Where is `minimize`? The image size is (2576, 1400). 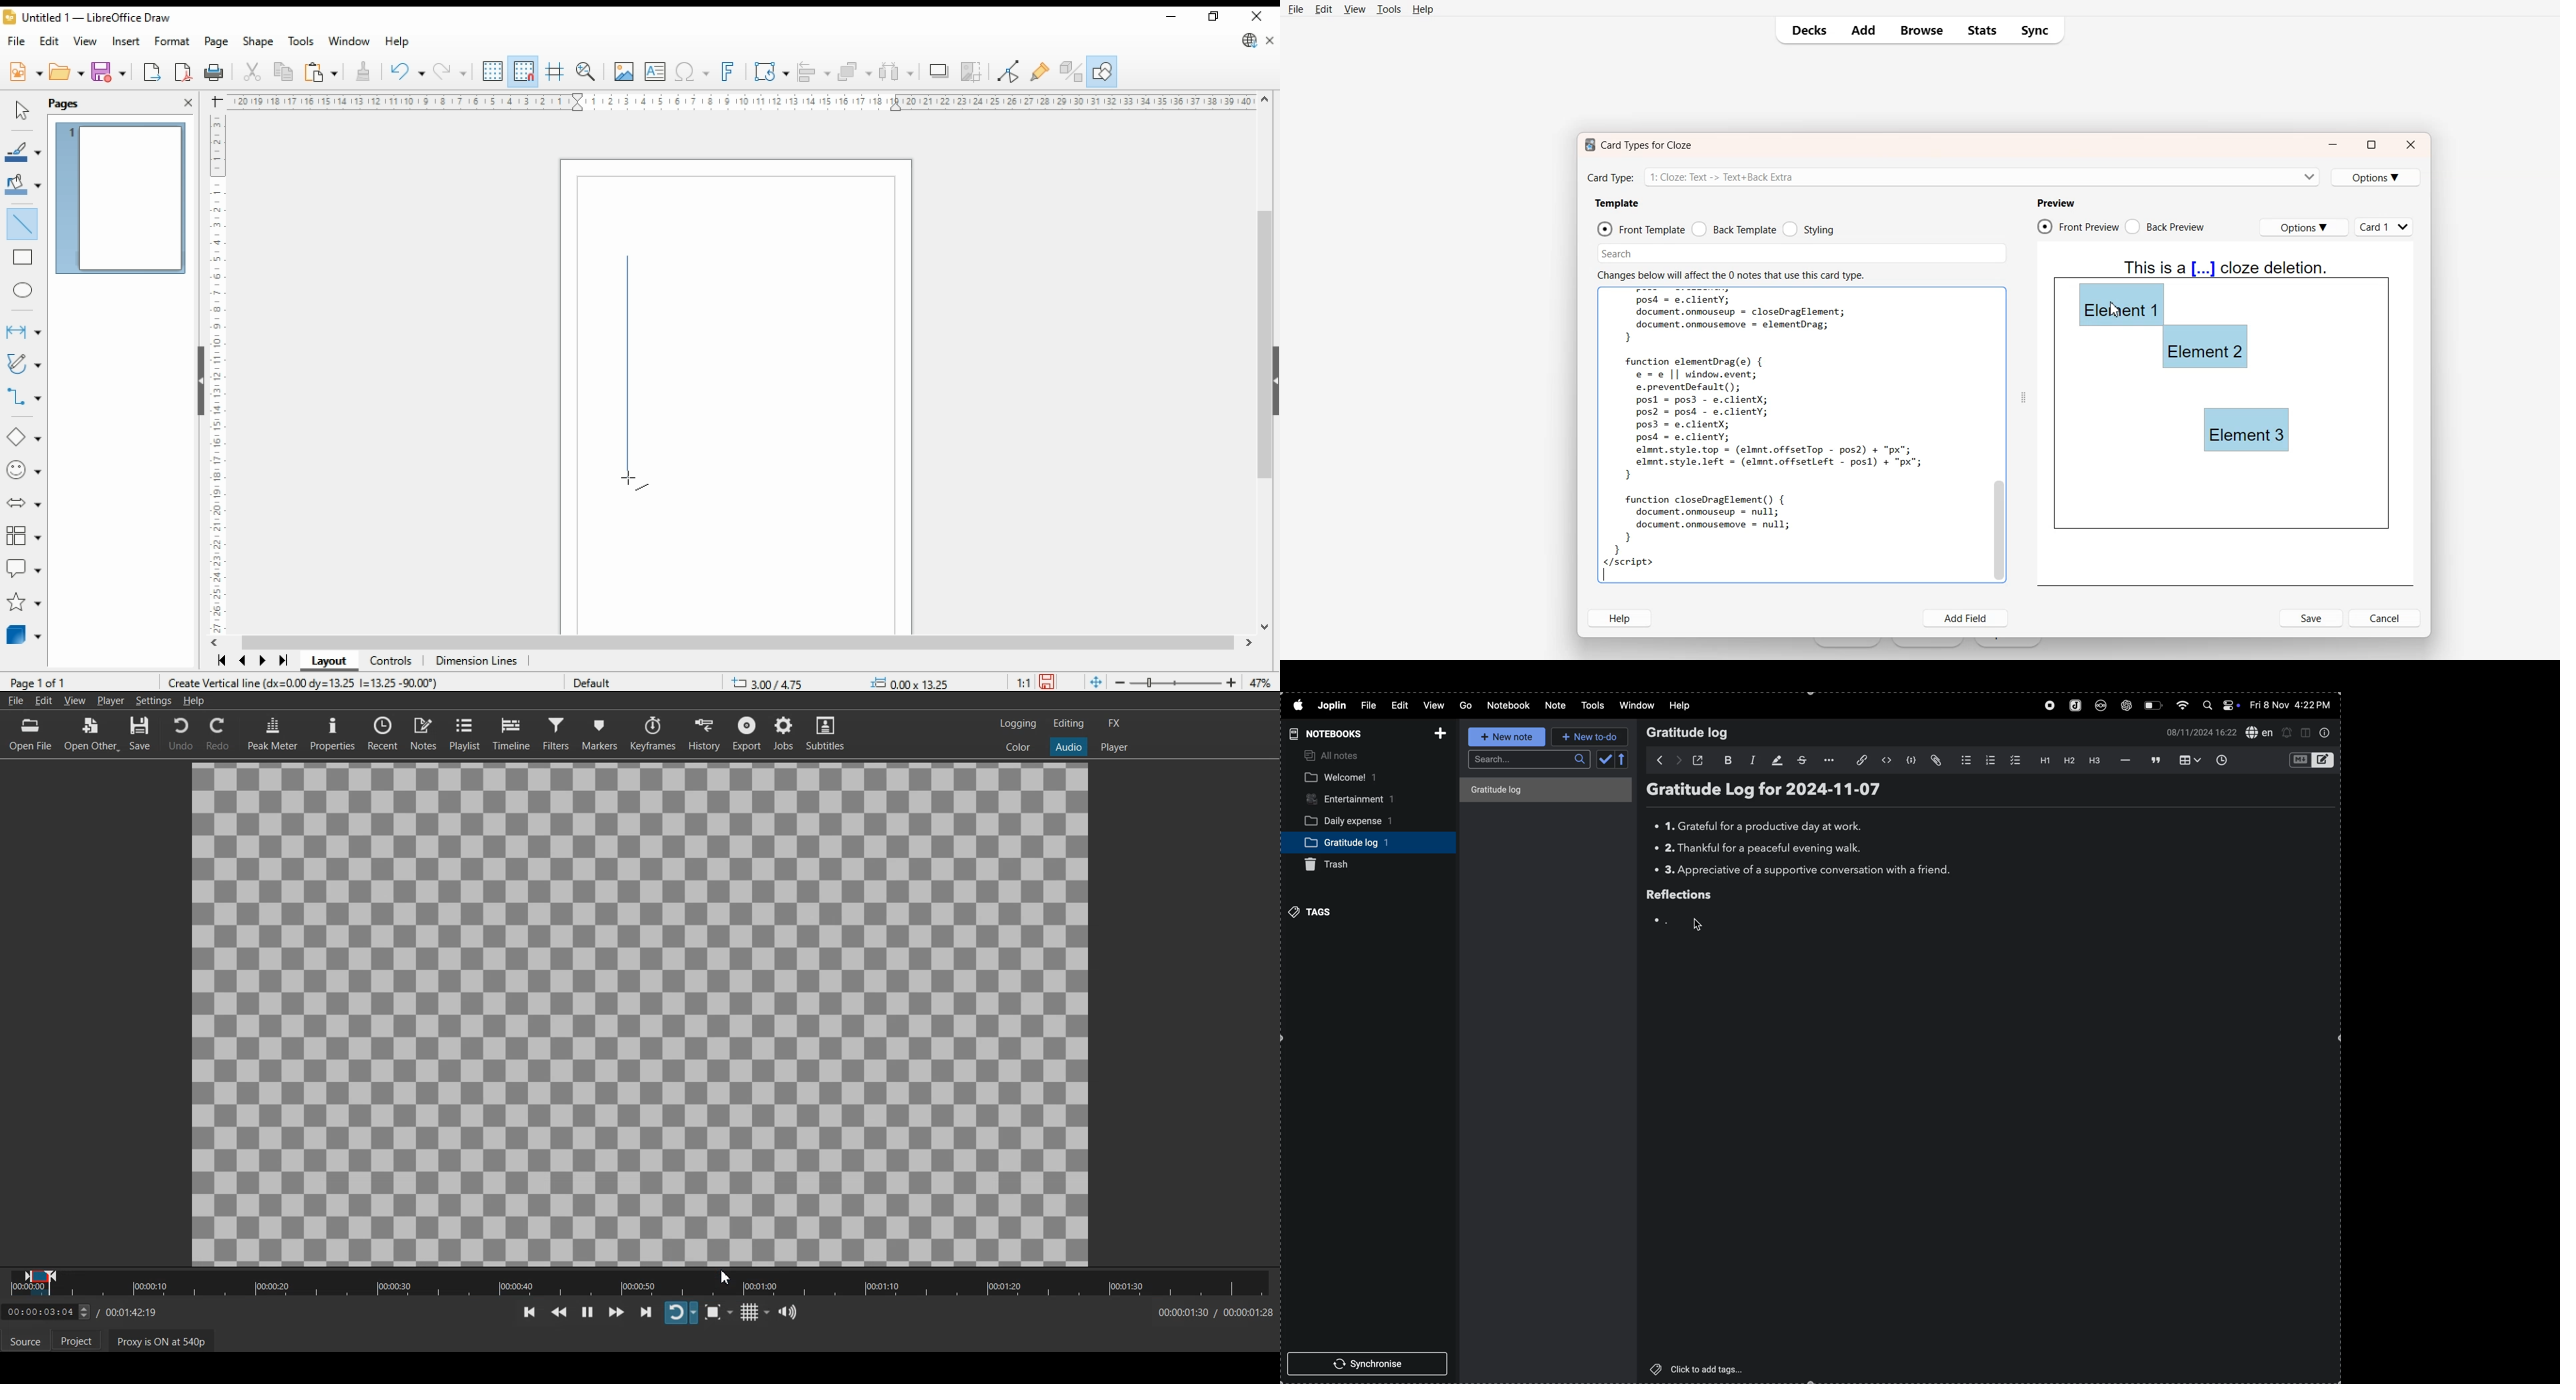 minimize is located at coordinates (1172, 17).